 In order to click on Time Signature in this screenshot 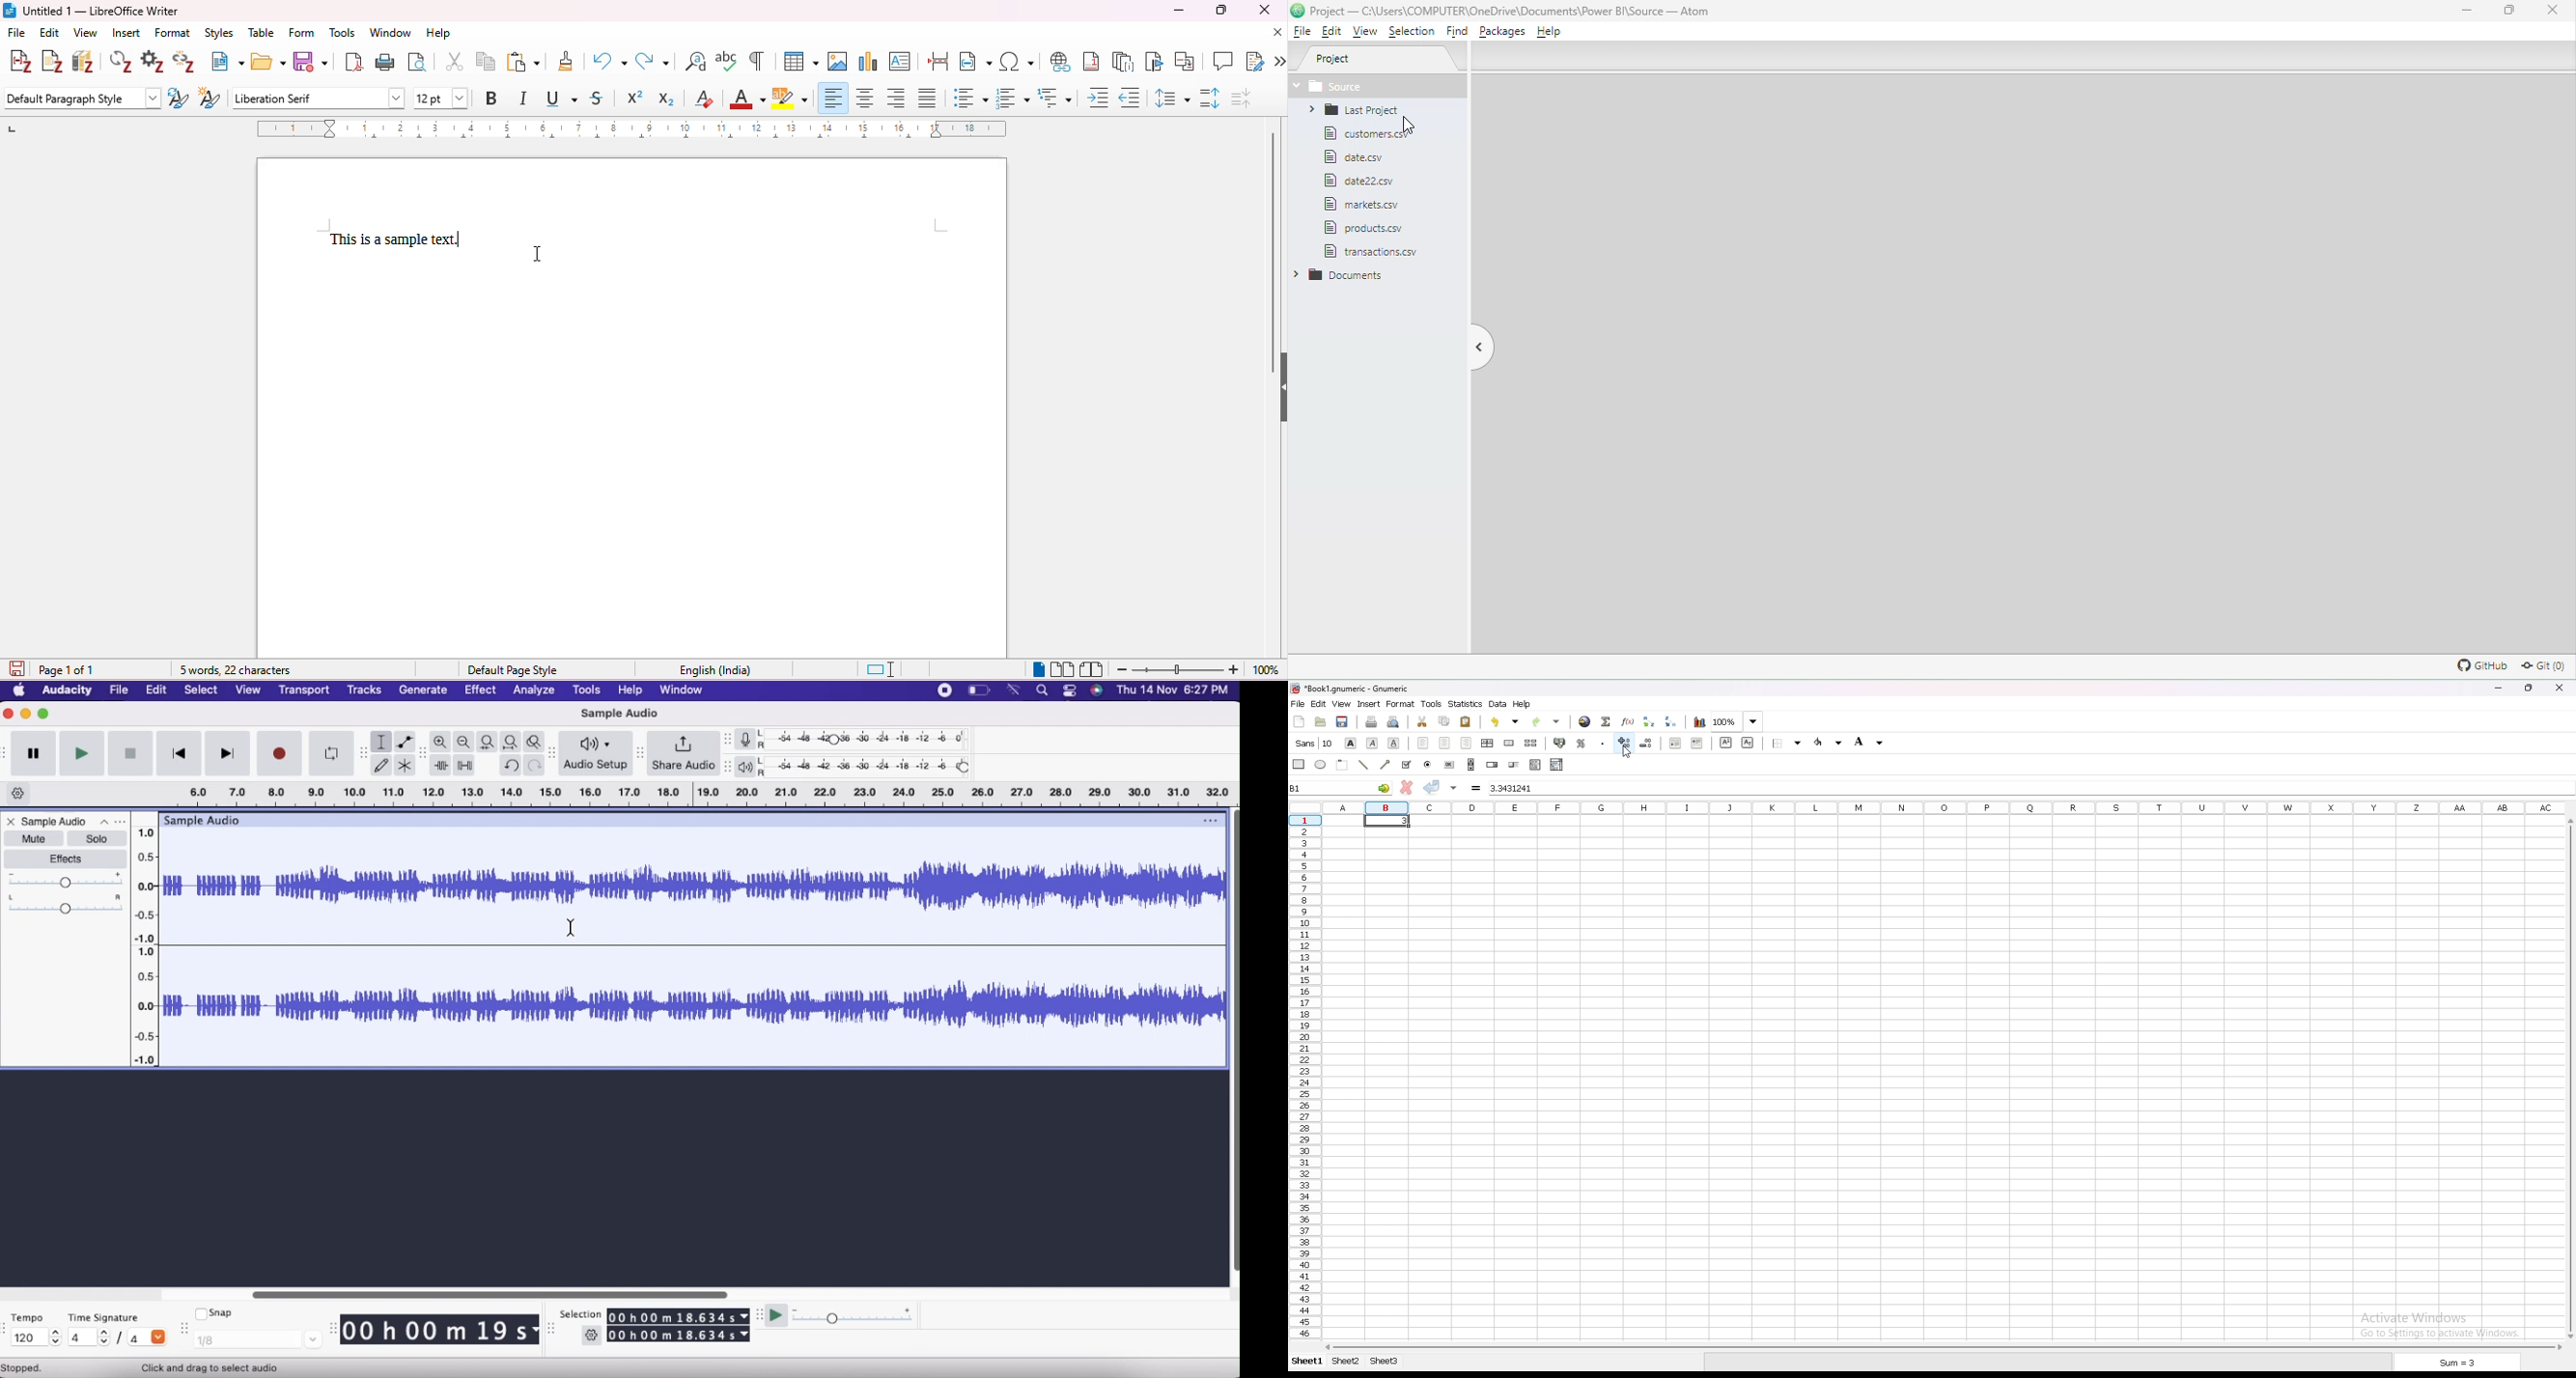, I will do `click(106, 1318)`.